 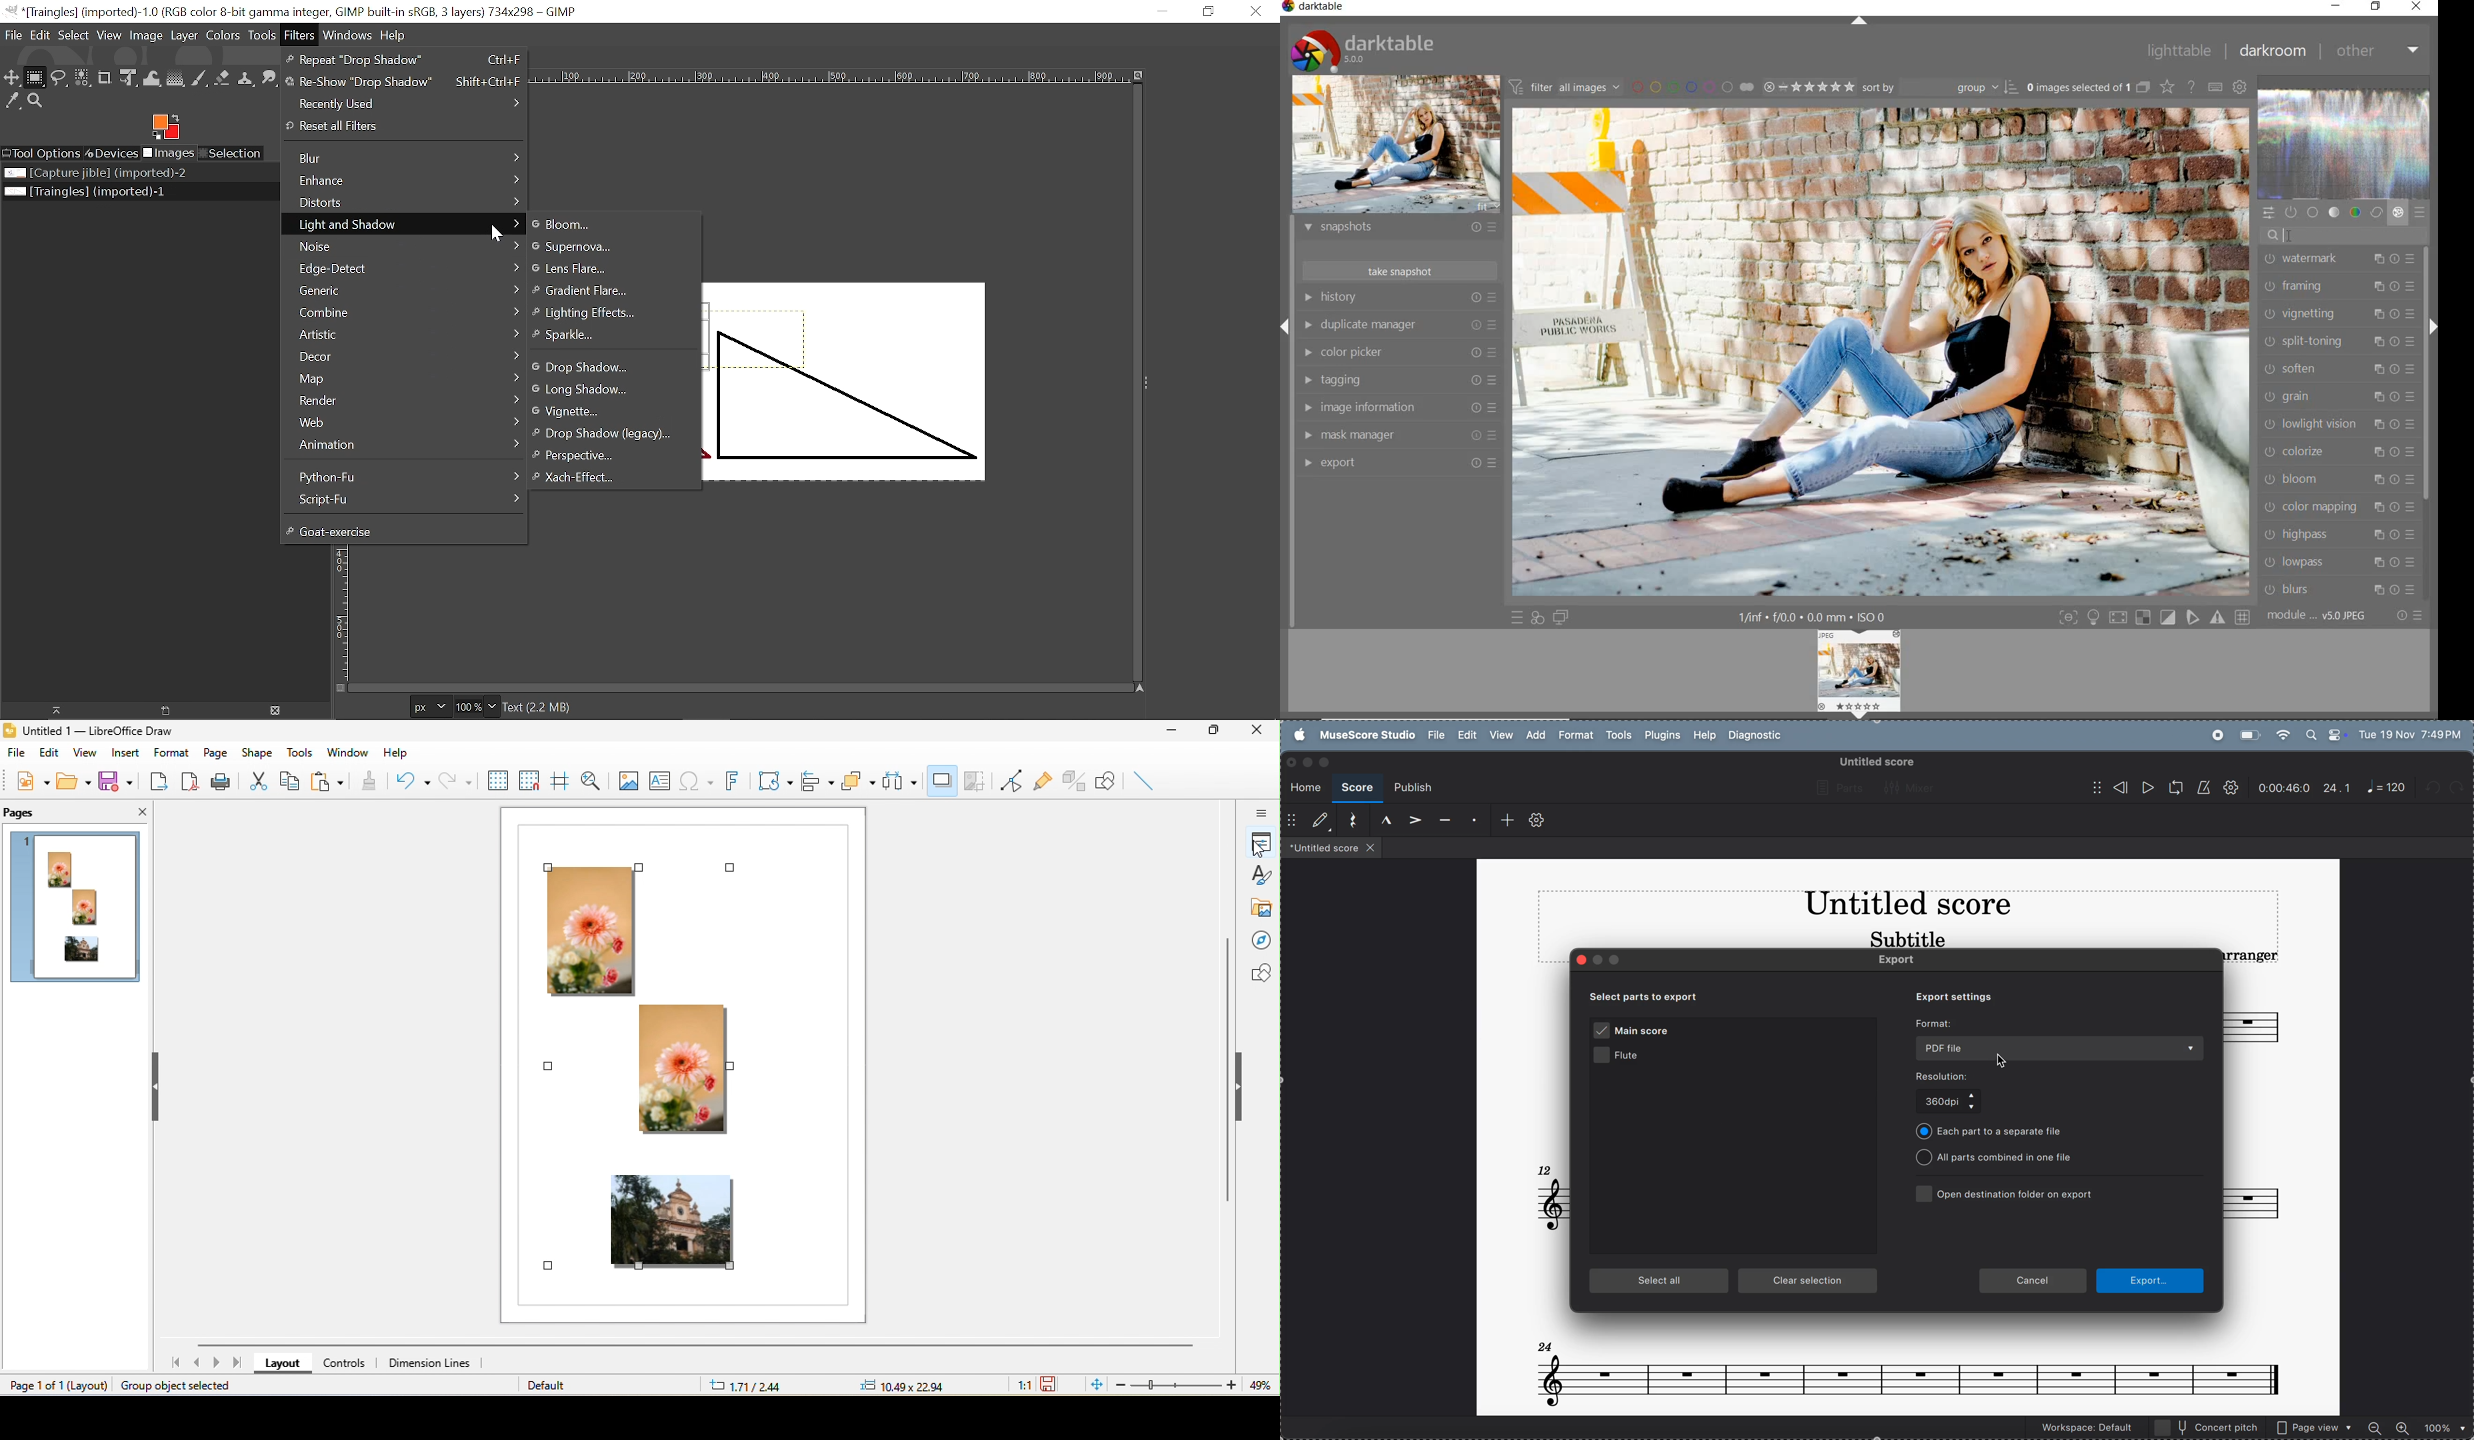 What do you see at coordinates (2337, 454) in the screenshot?
I see `colorize` at bounding box center [2337, 454].